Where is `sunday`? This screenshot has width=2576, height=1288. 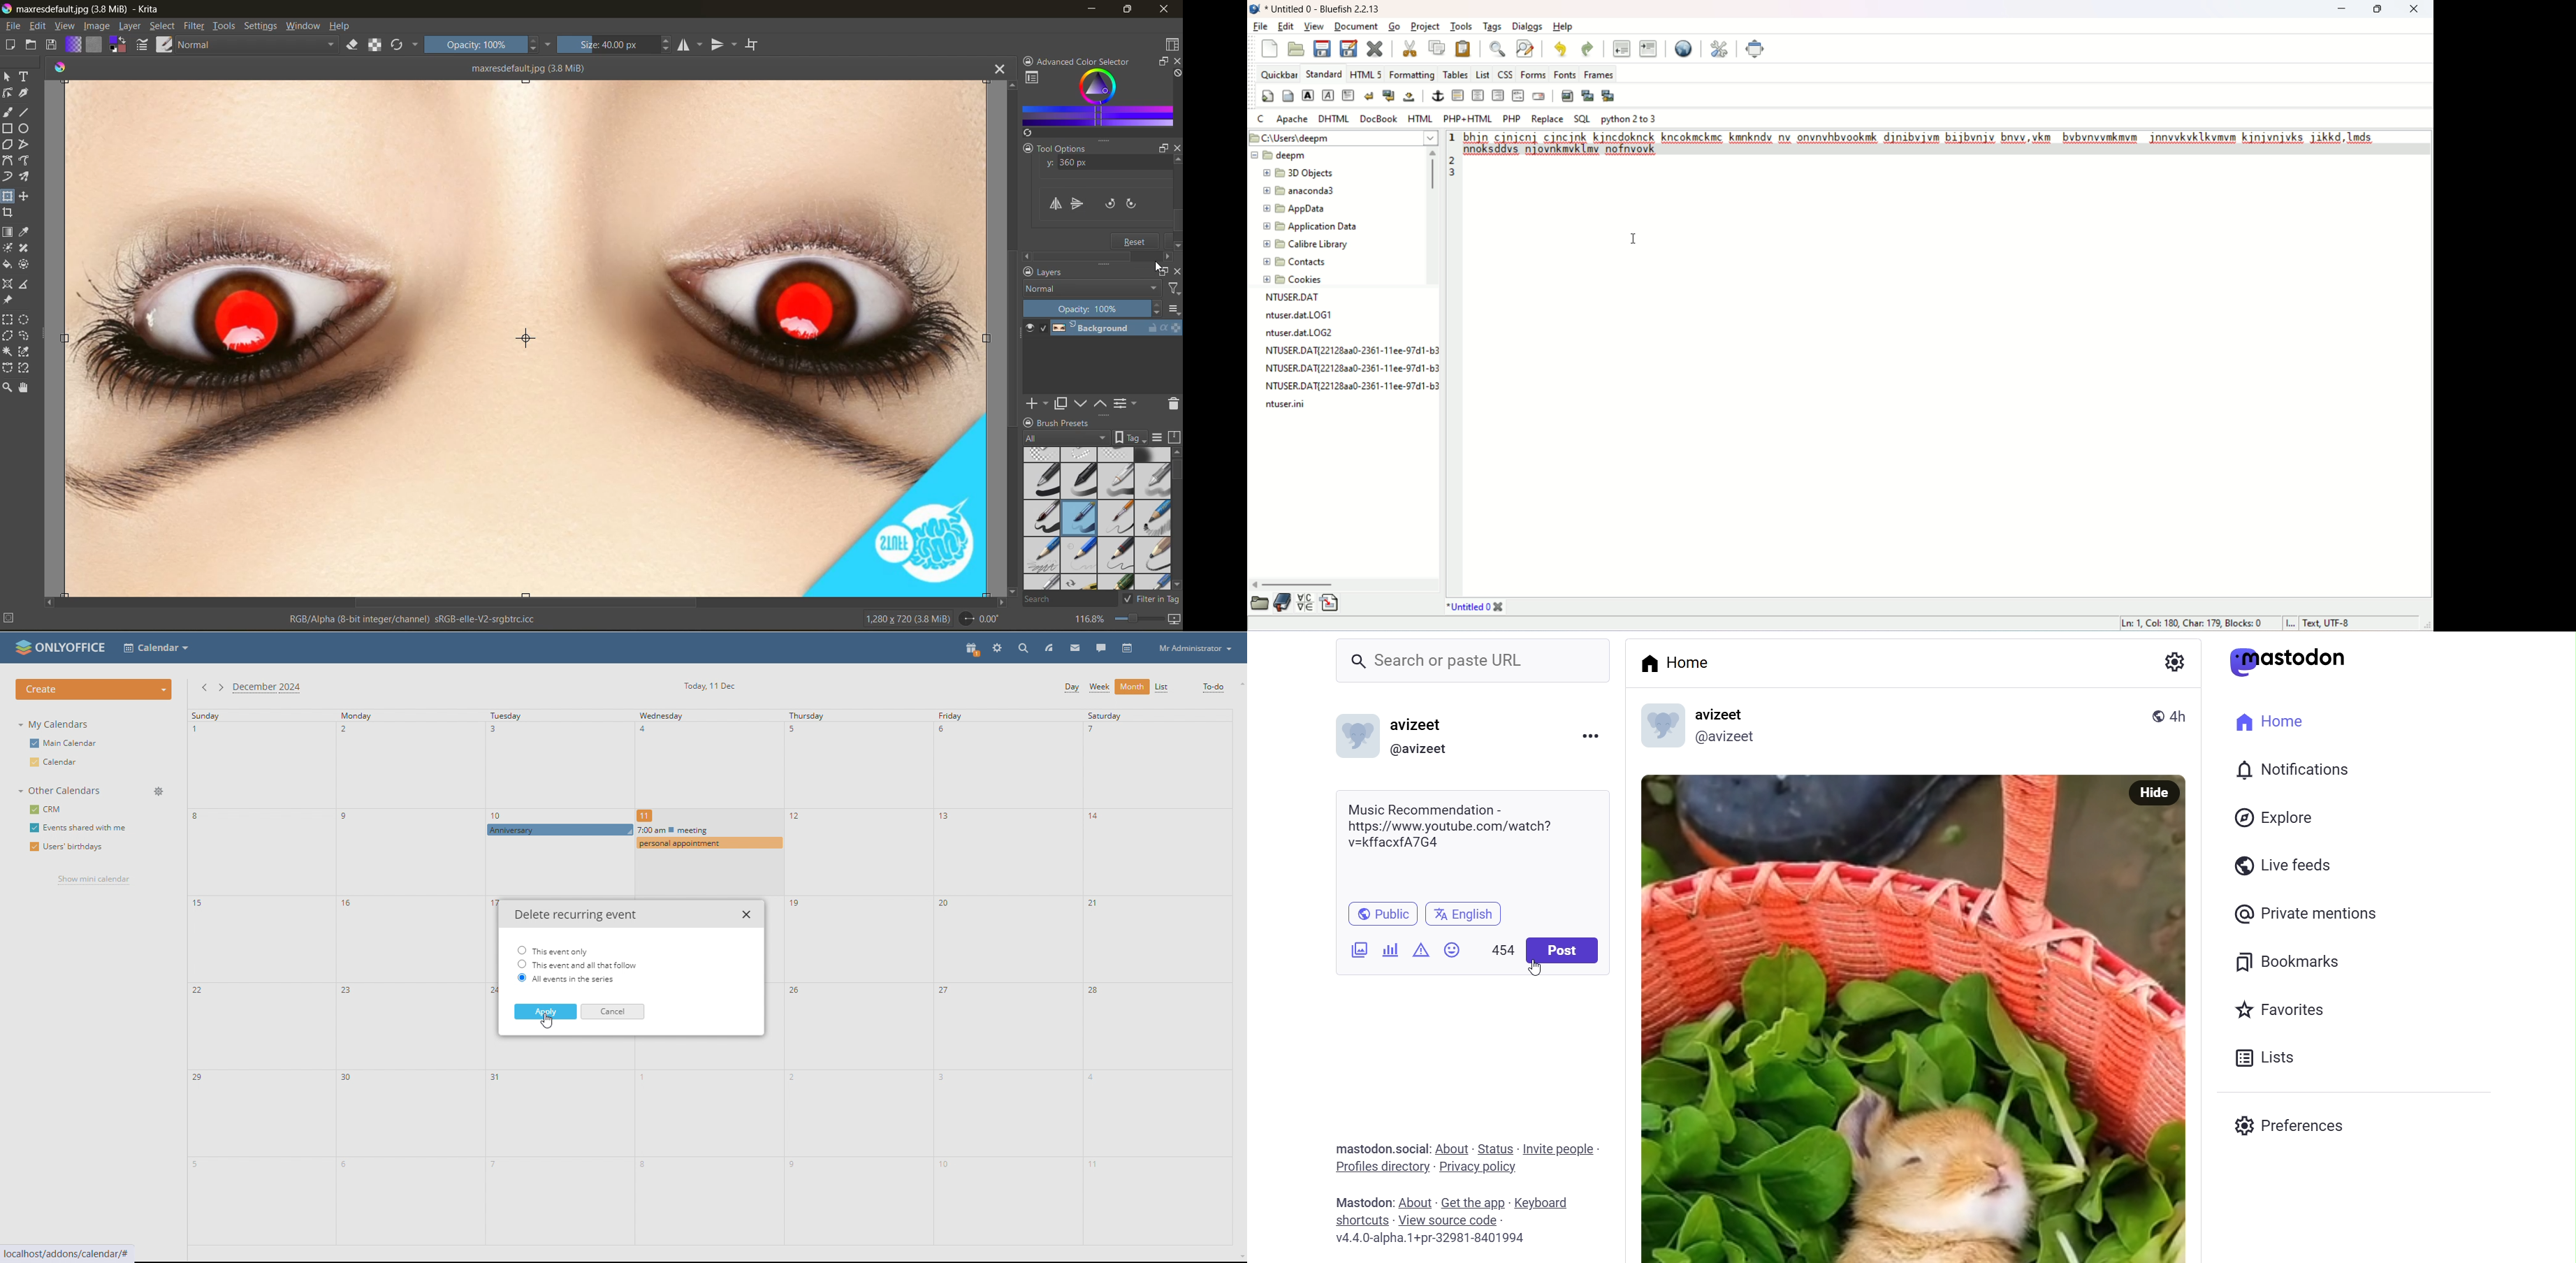
sunday is located at coordinates (262, 977).